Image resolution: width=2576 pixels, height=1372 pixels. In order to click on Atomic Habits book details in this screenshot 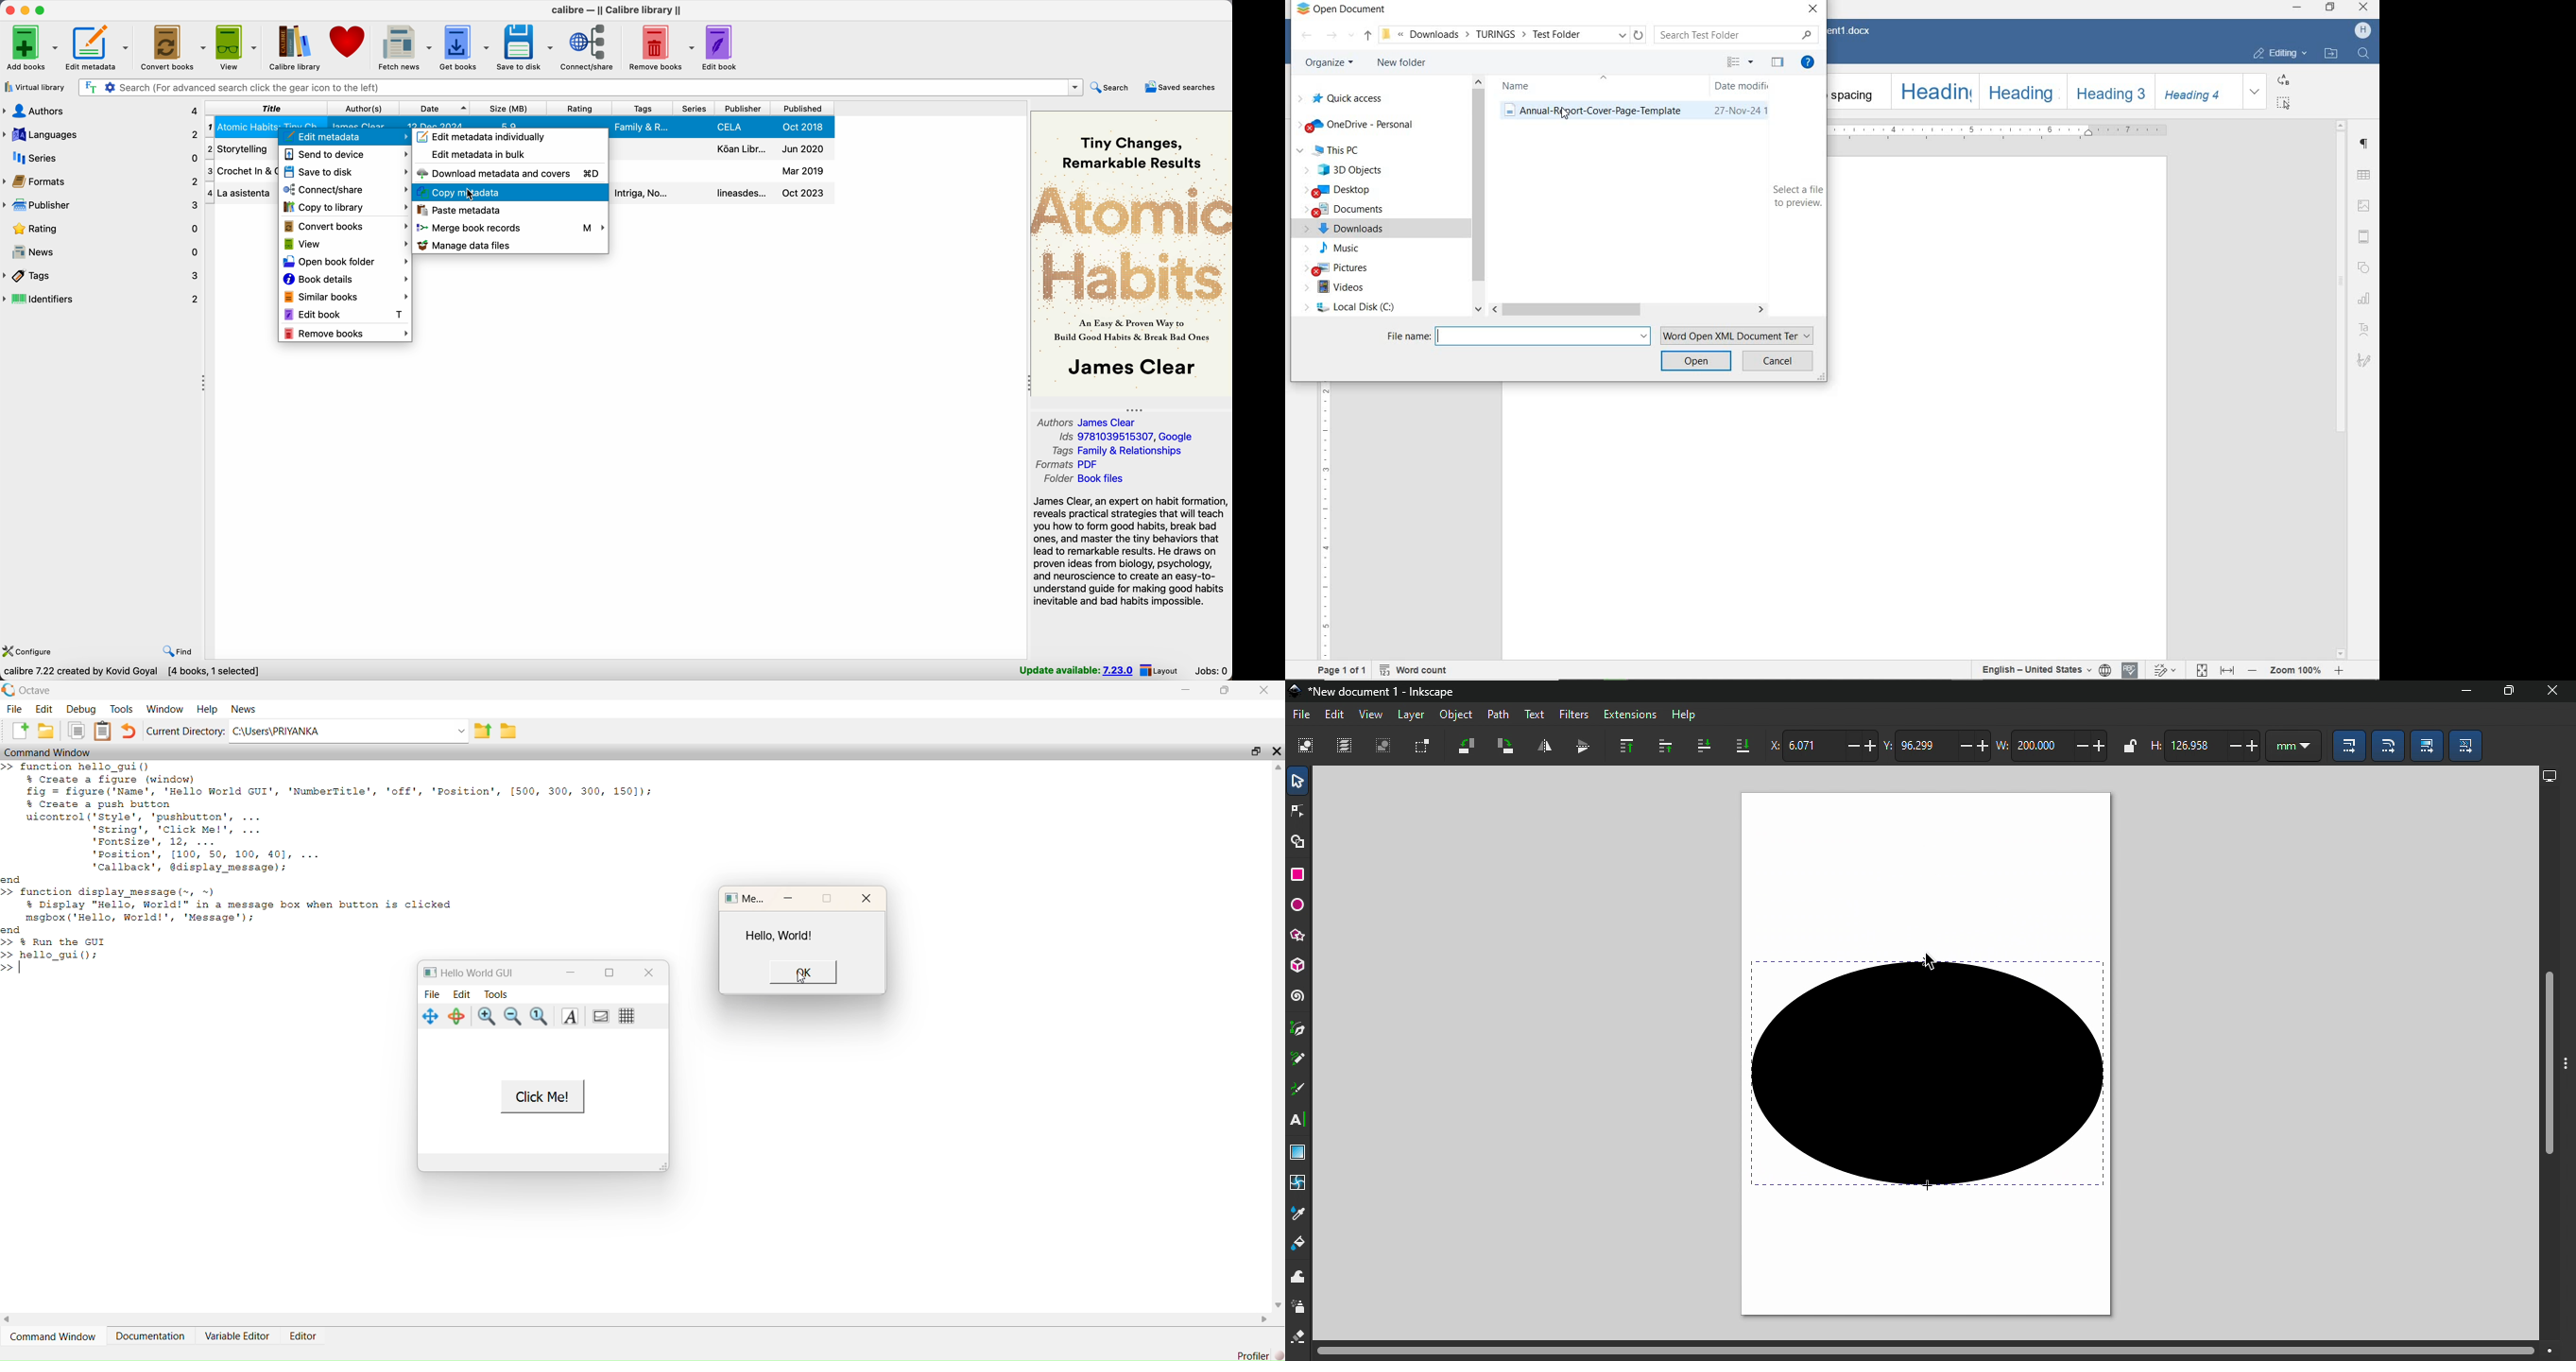, I will do `click(517, 122)`.